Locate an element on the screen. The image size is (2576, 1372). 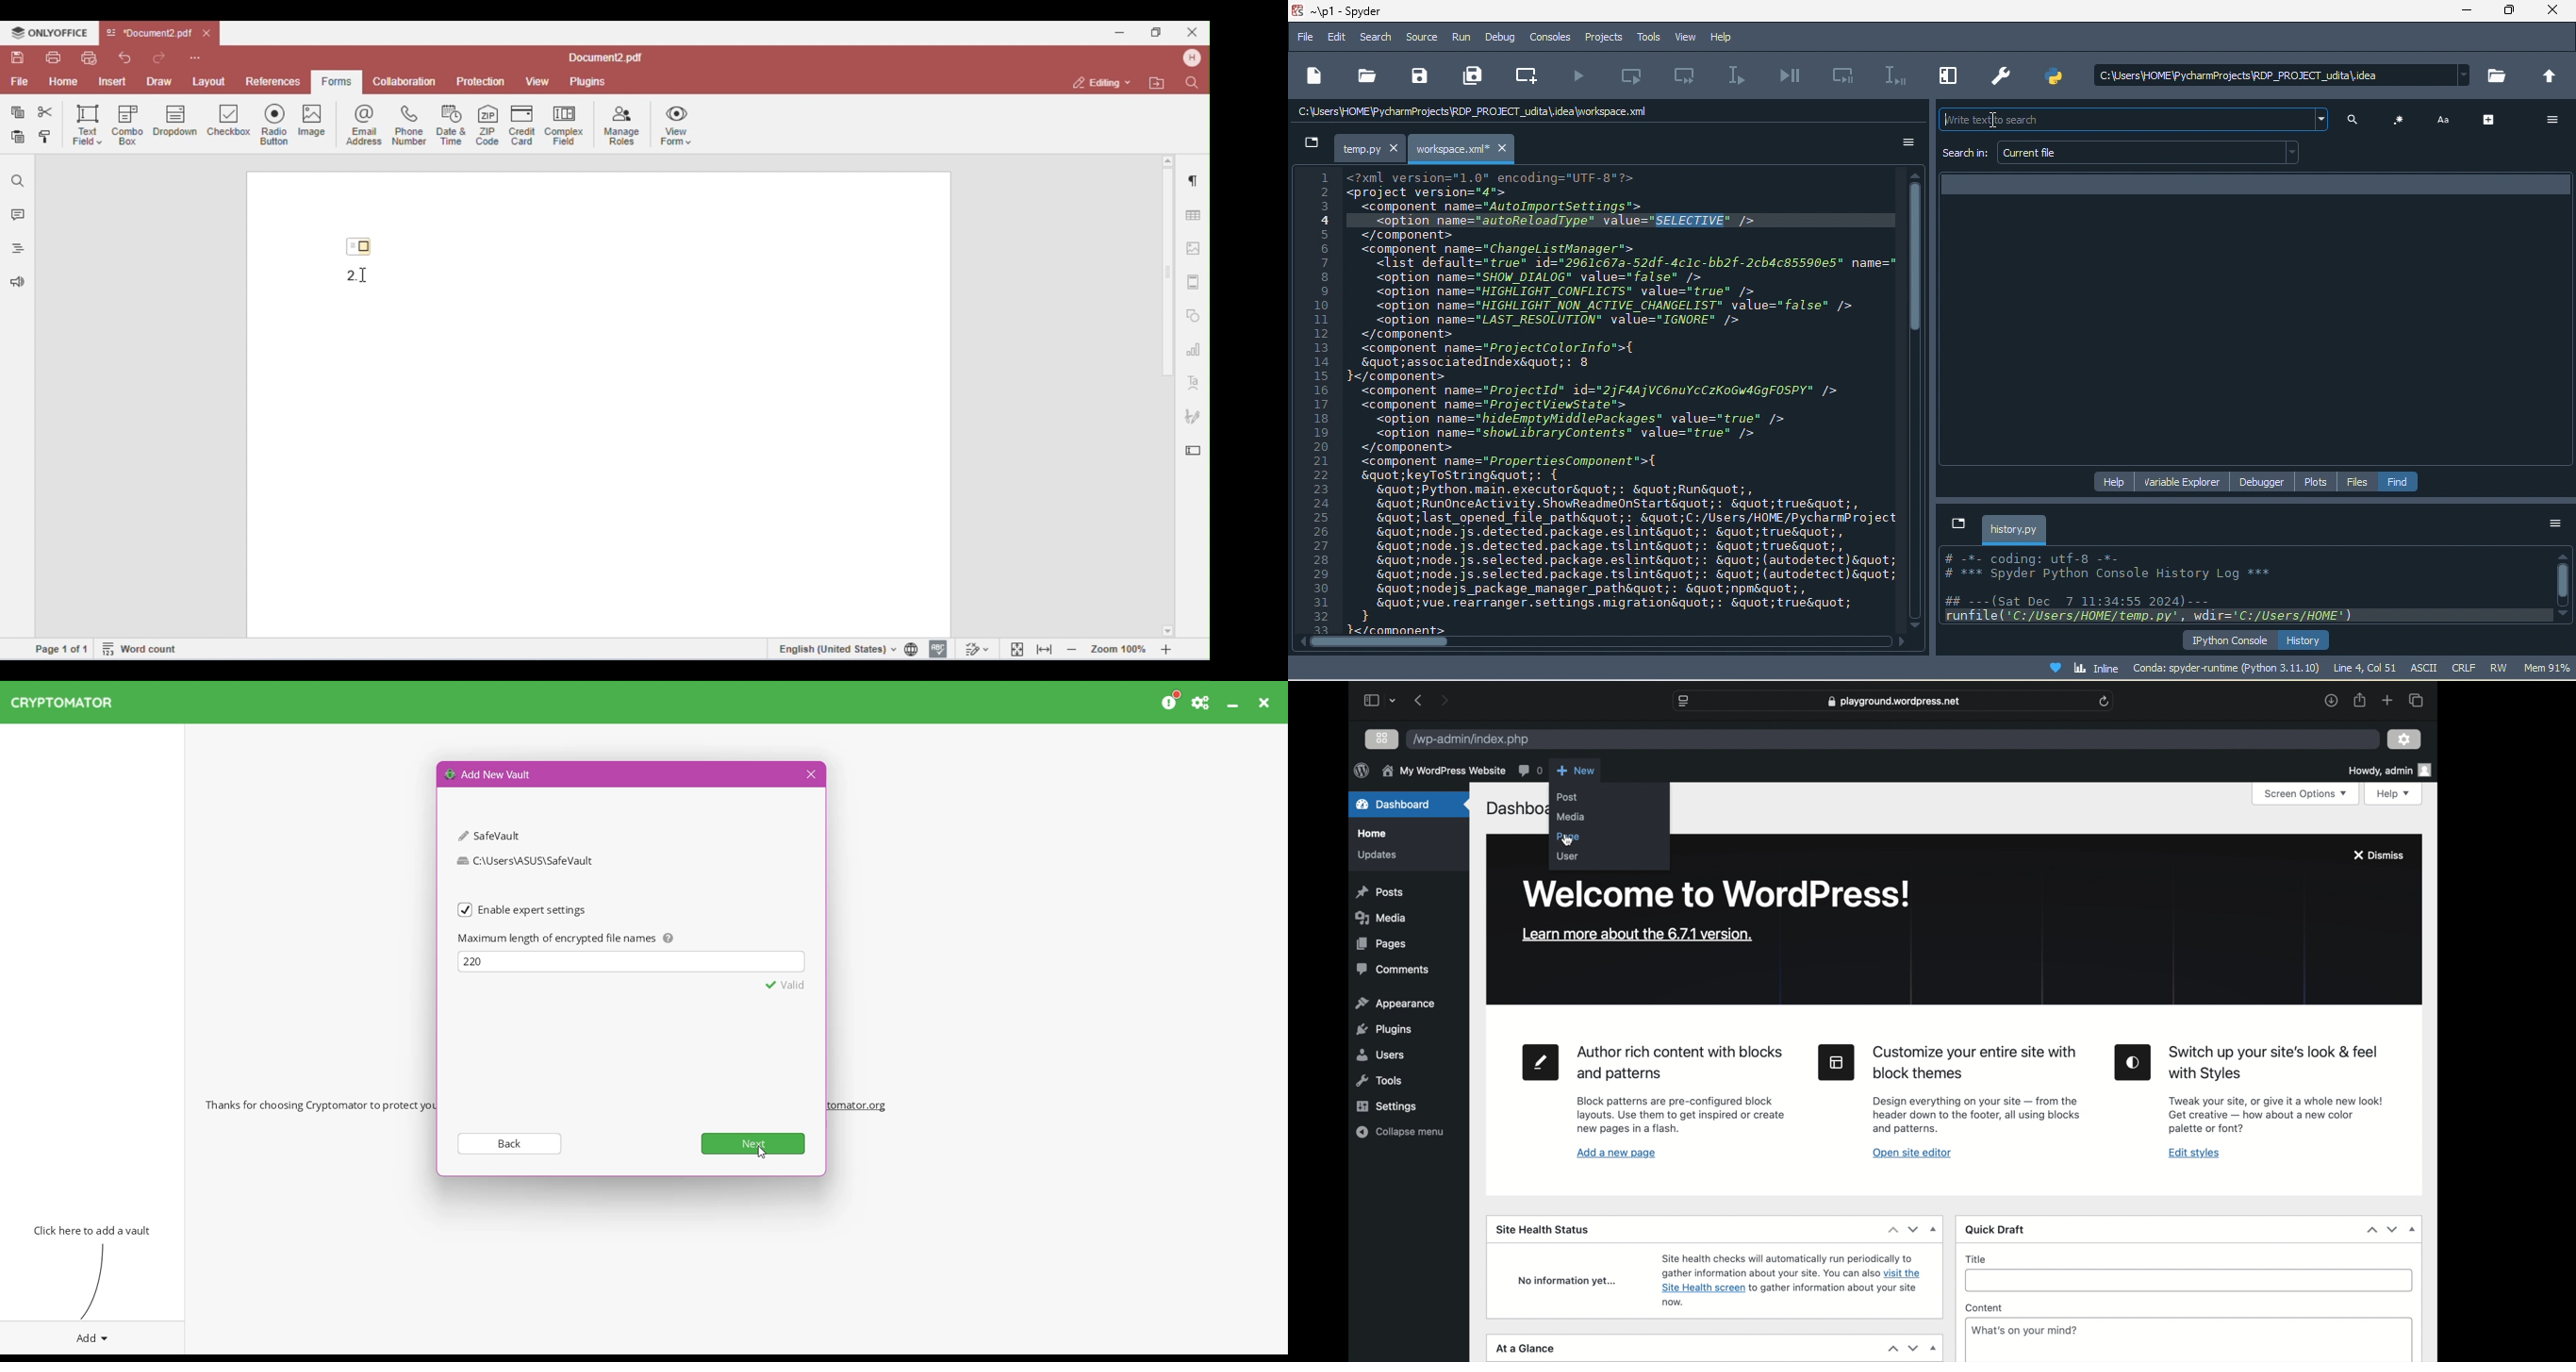
debug file is located at coordinates (1792, 76).